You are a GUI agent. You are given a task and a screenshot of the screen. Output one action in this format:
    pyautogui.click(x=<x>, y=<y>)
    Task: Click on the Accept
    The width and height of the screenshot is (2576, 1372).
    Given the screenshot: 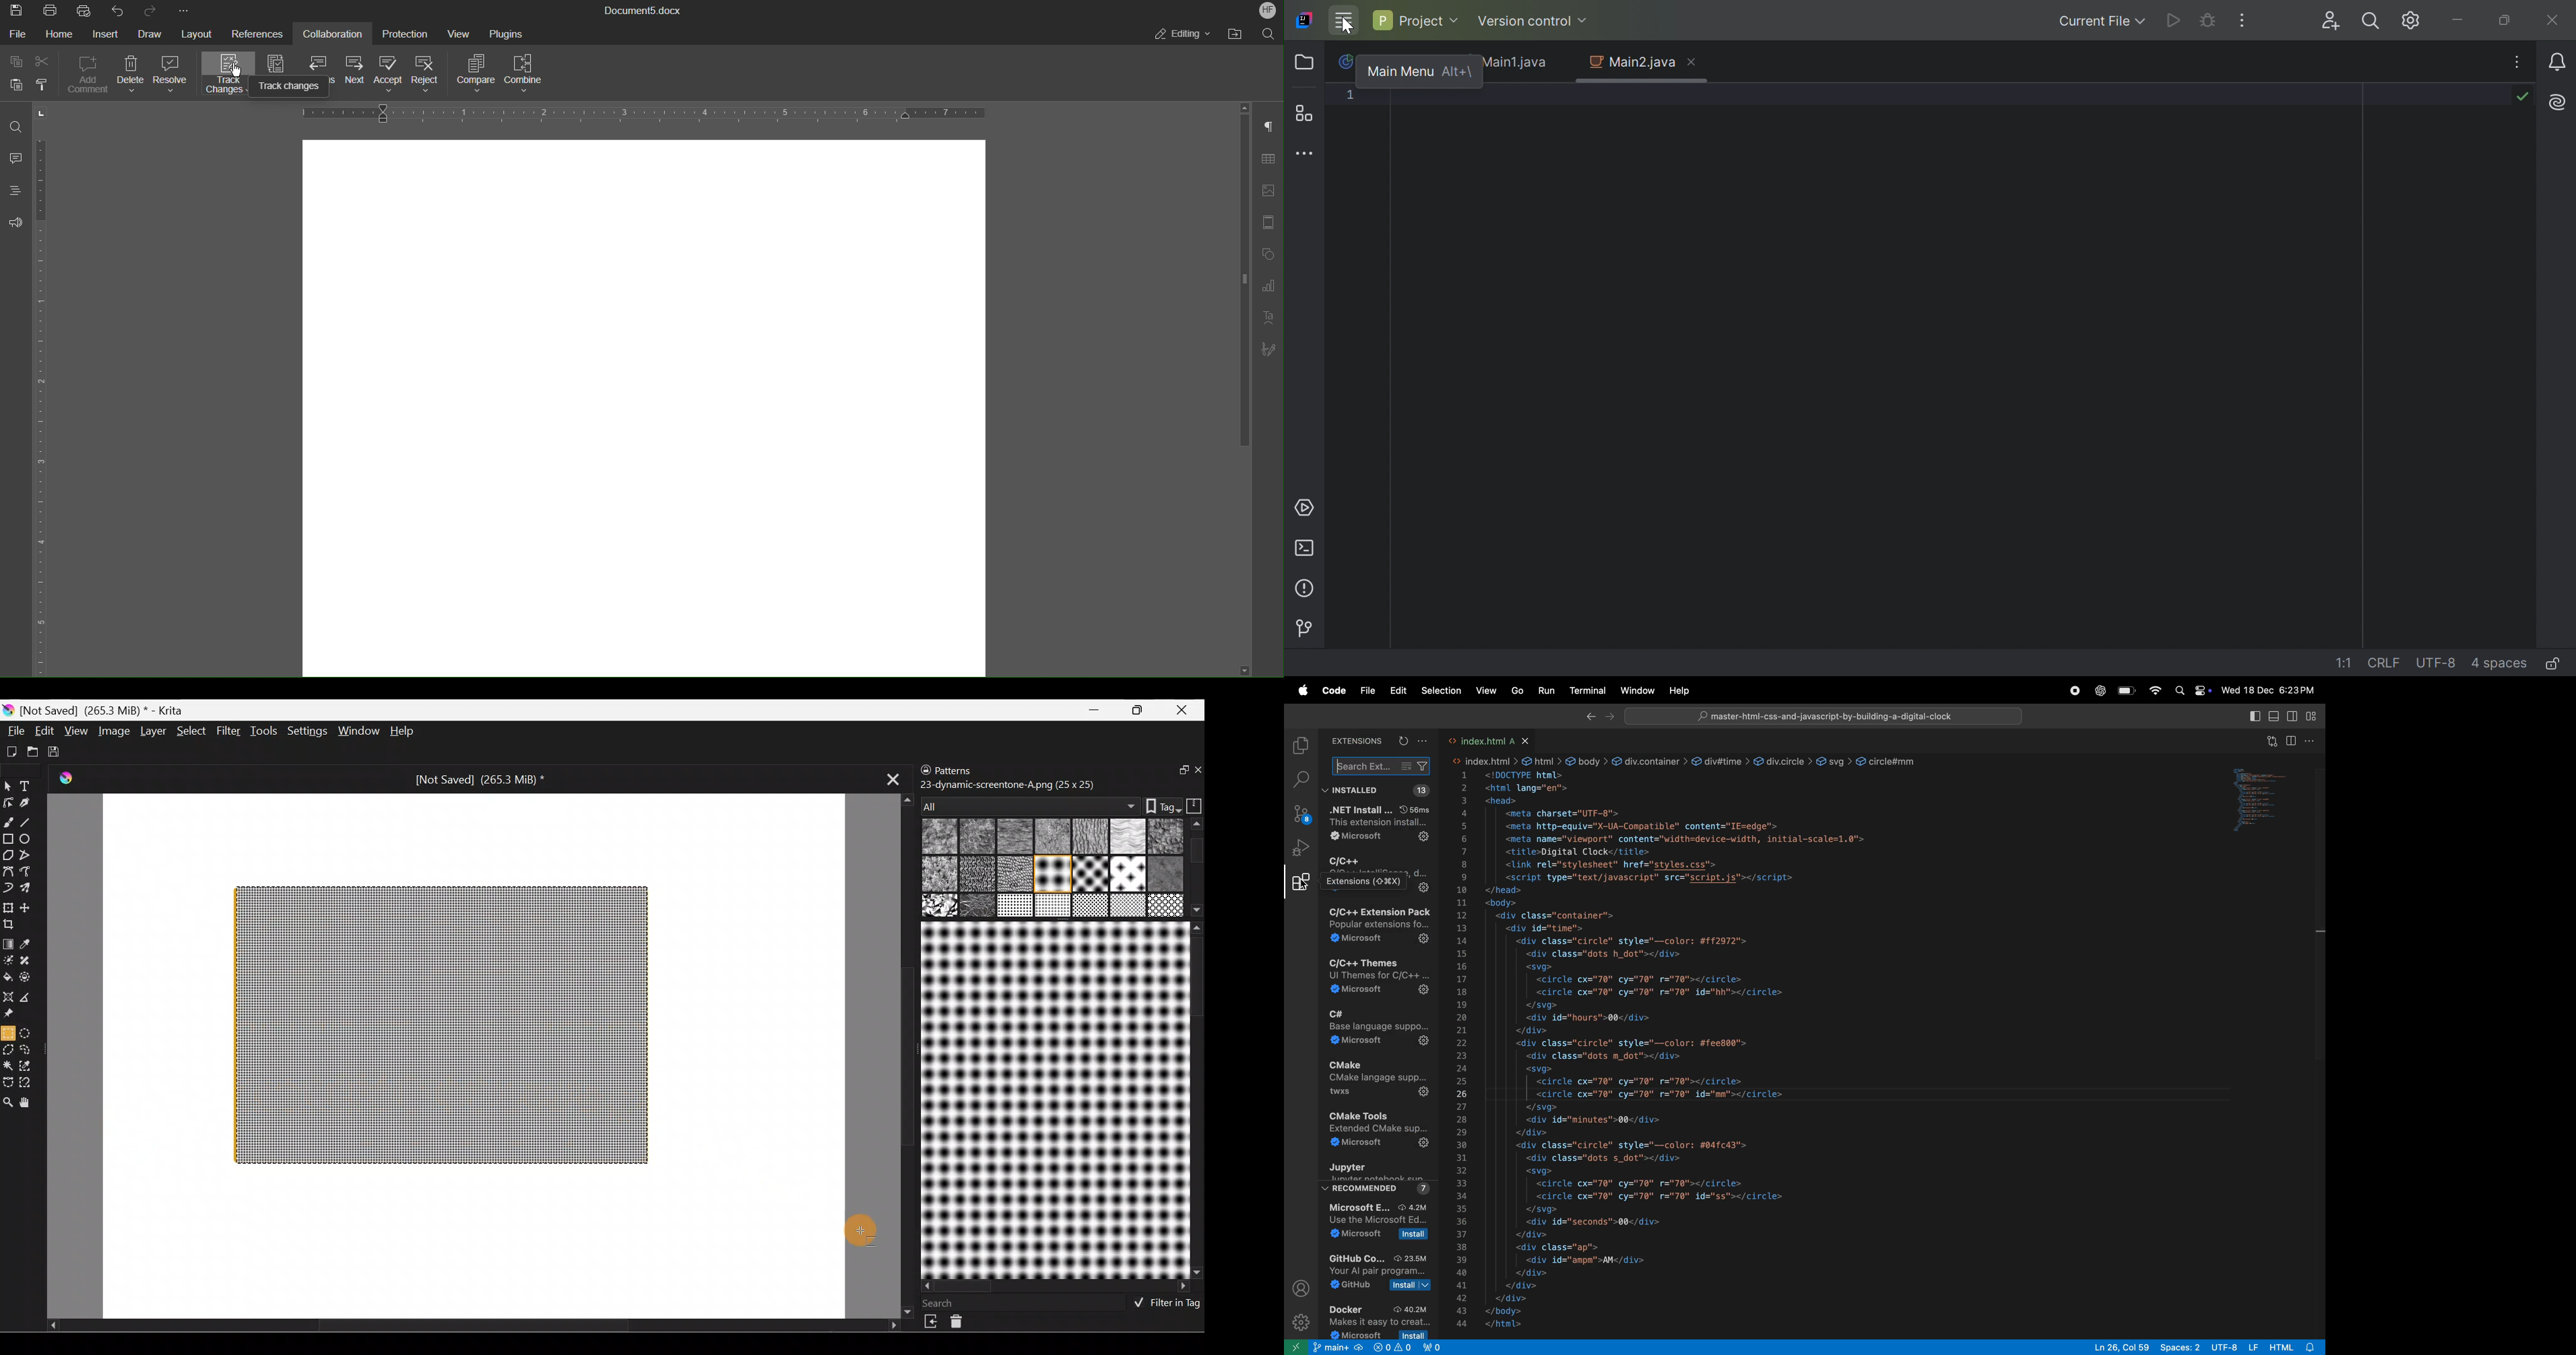 What is the action you would take?
    pyautogui.click(x=394, y=74)
    